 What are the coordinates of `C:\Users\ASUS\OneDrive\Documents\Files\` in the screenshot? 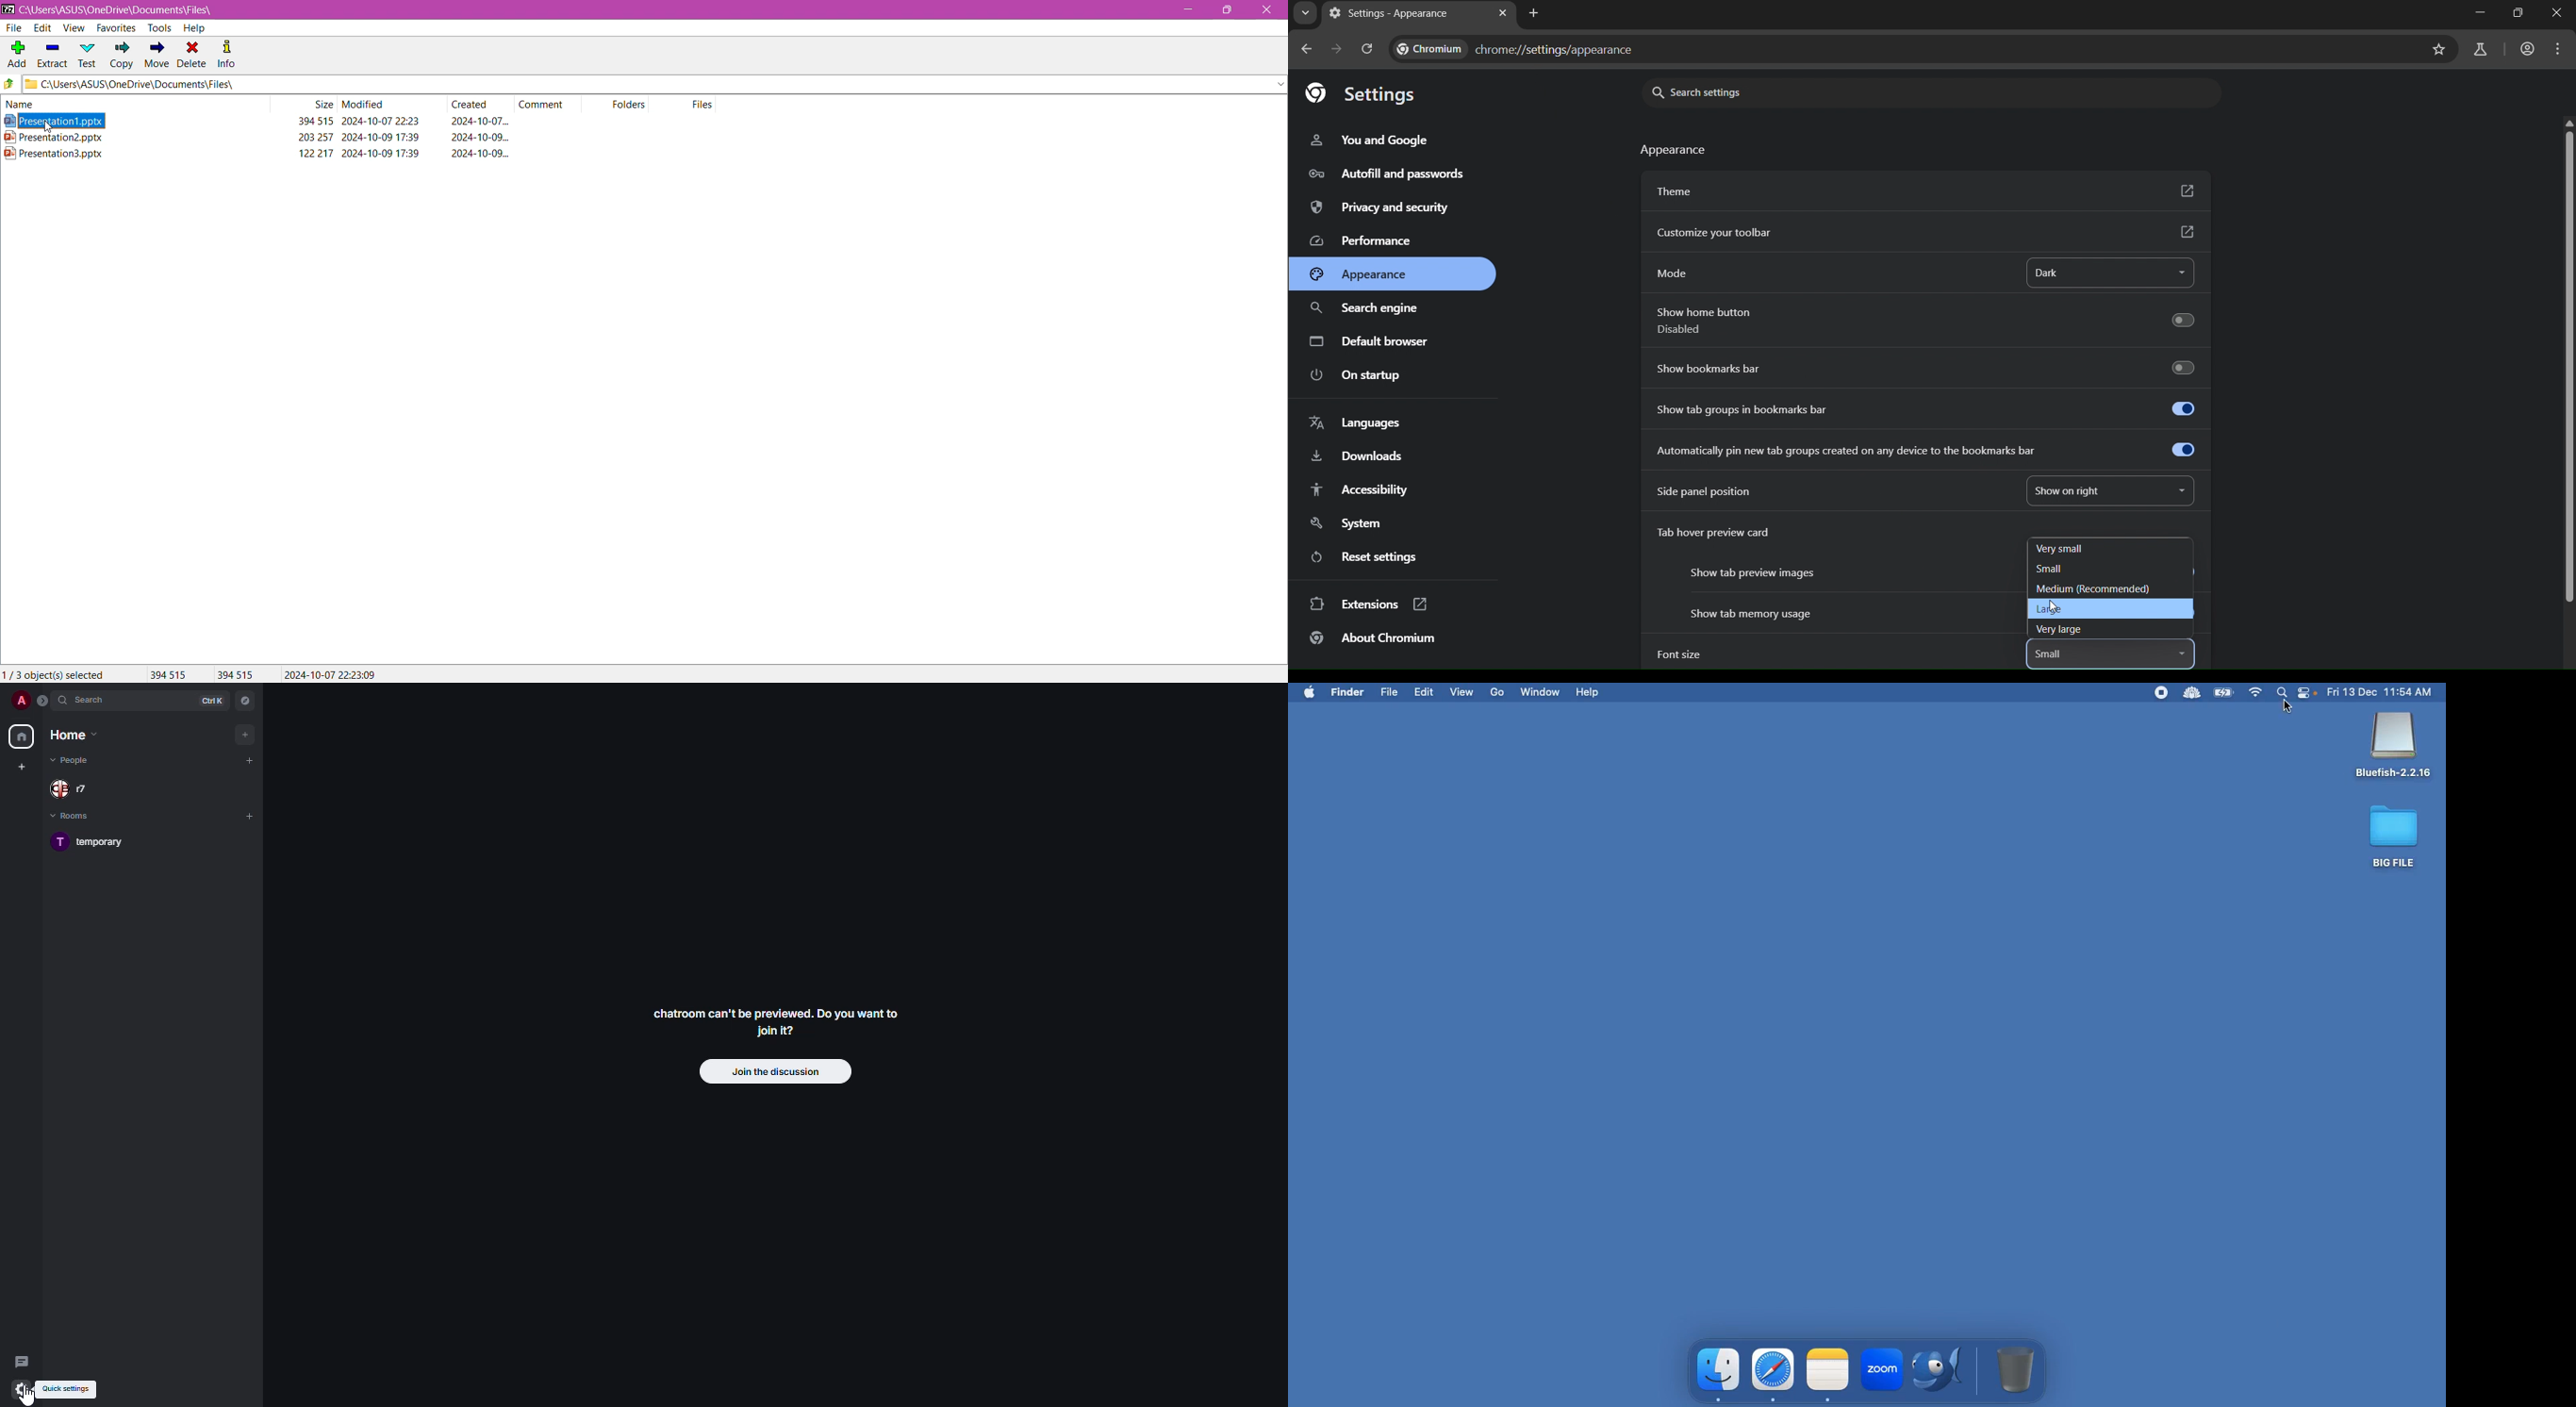 It's located at (127, 10).